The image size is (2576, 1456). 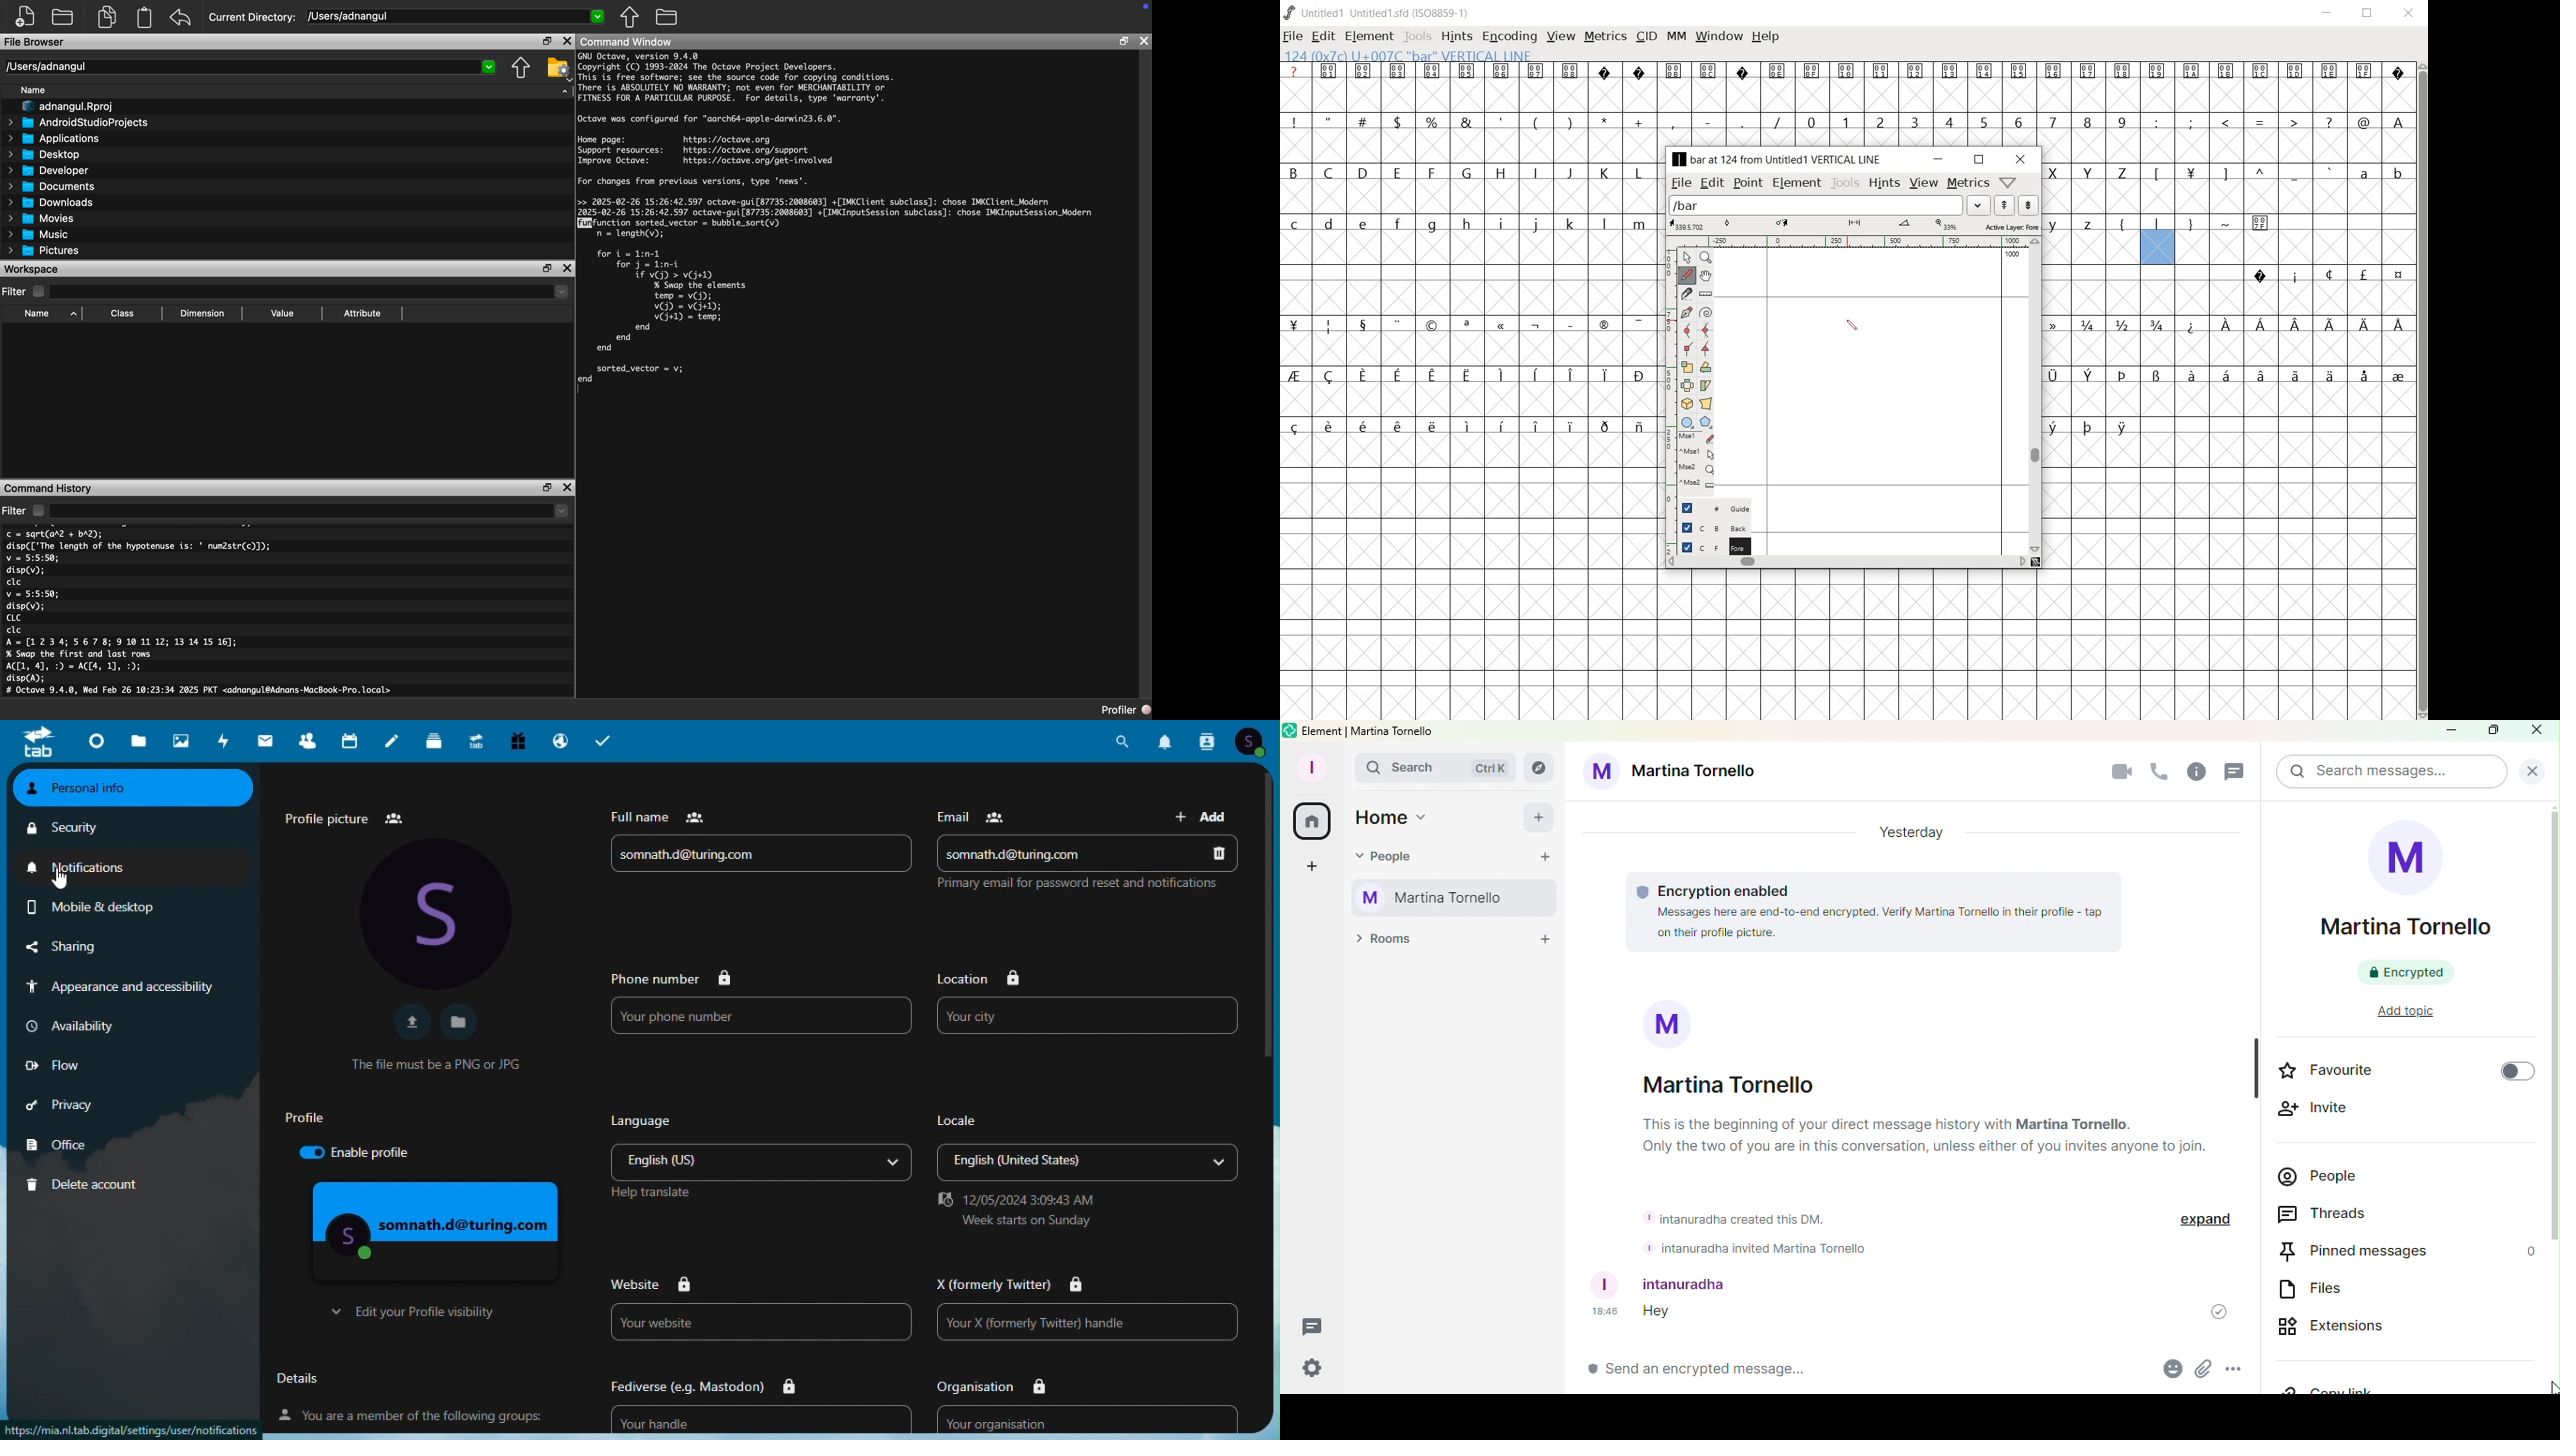 I want to click on load word list, so click(x=1817, y=205).